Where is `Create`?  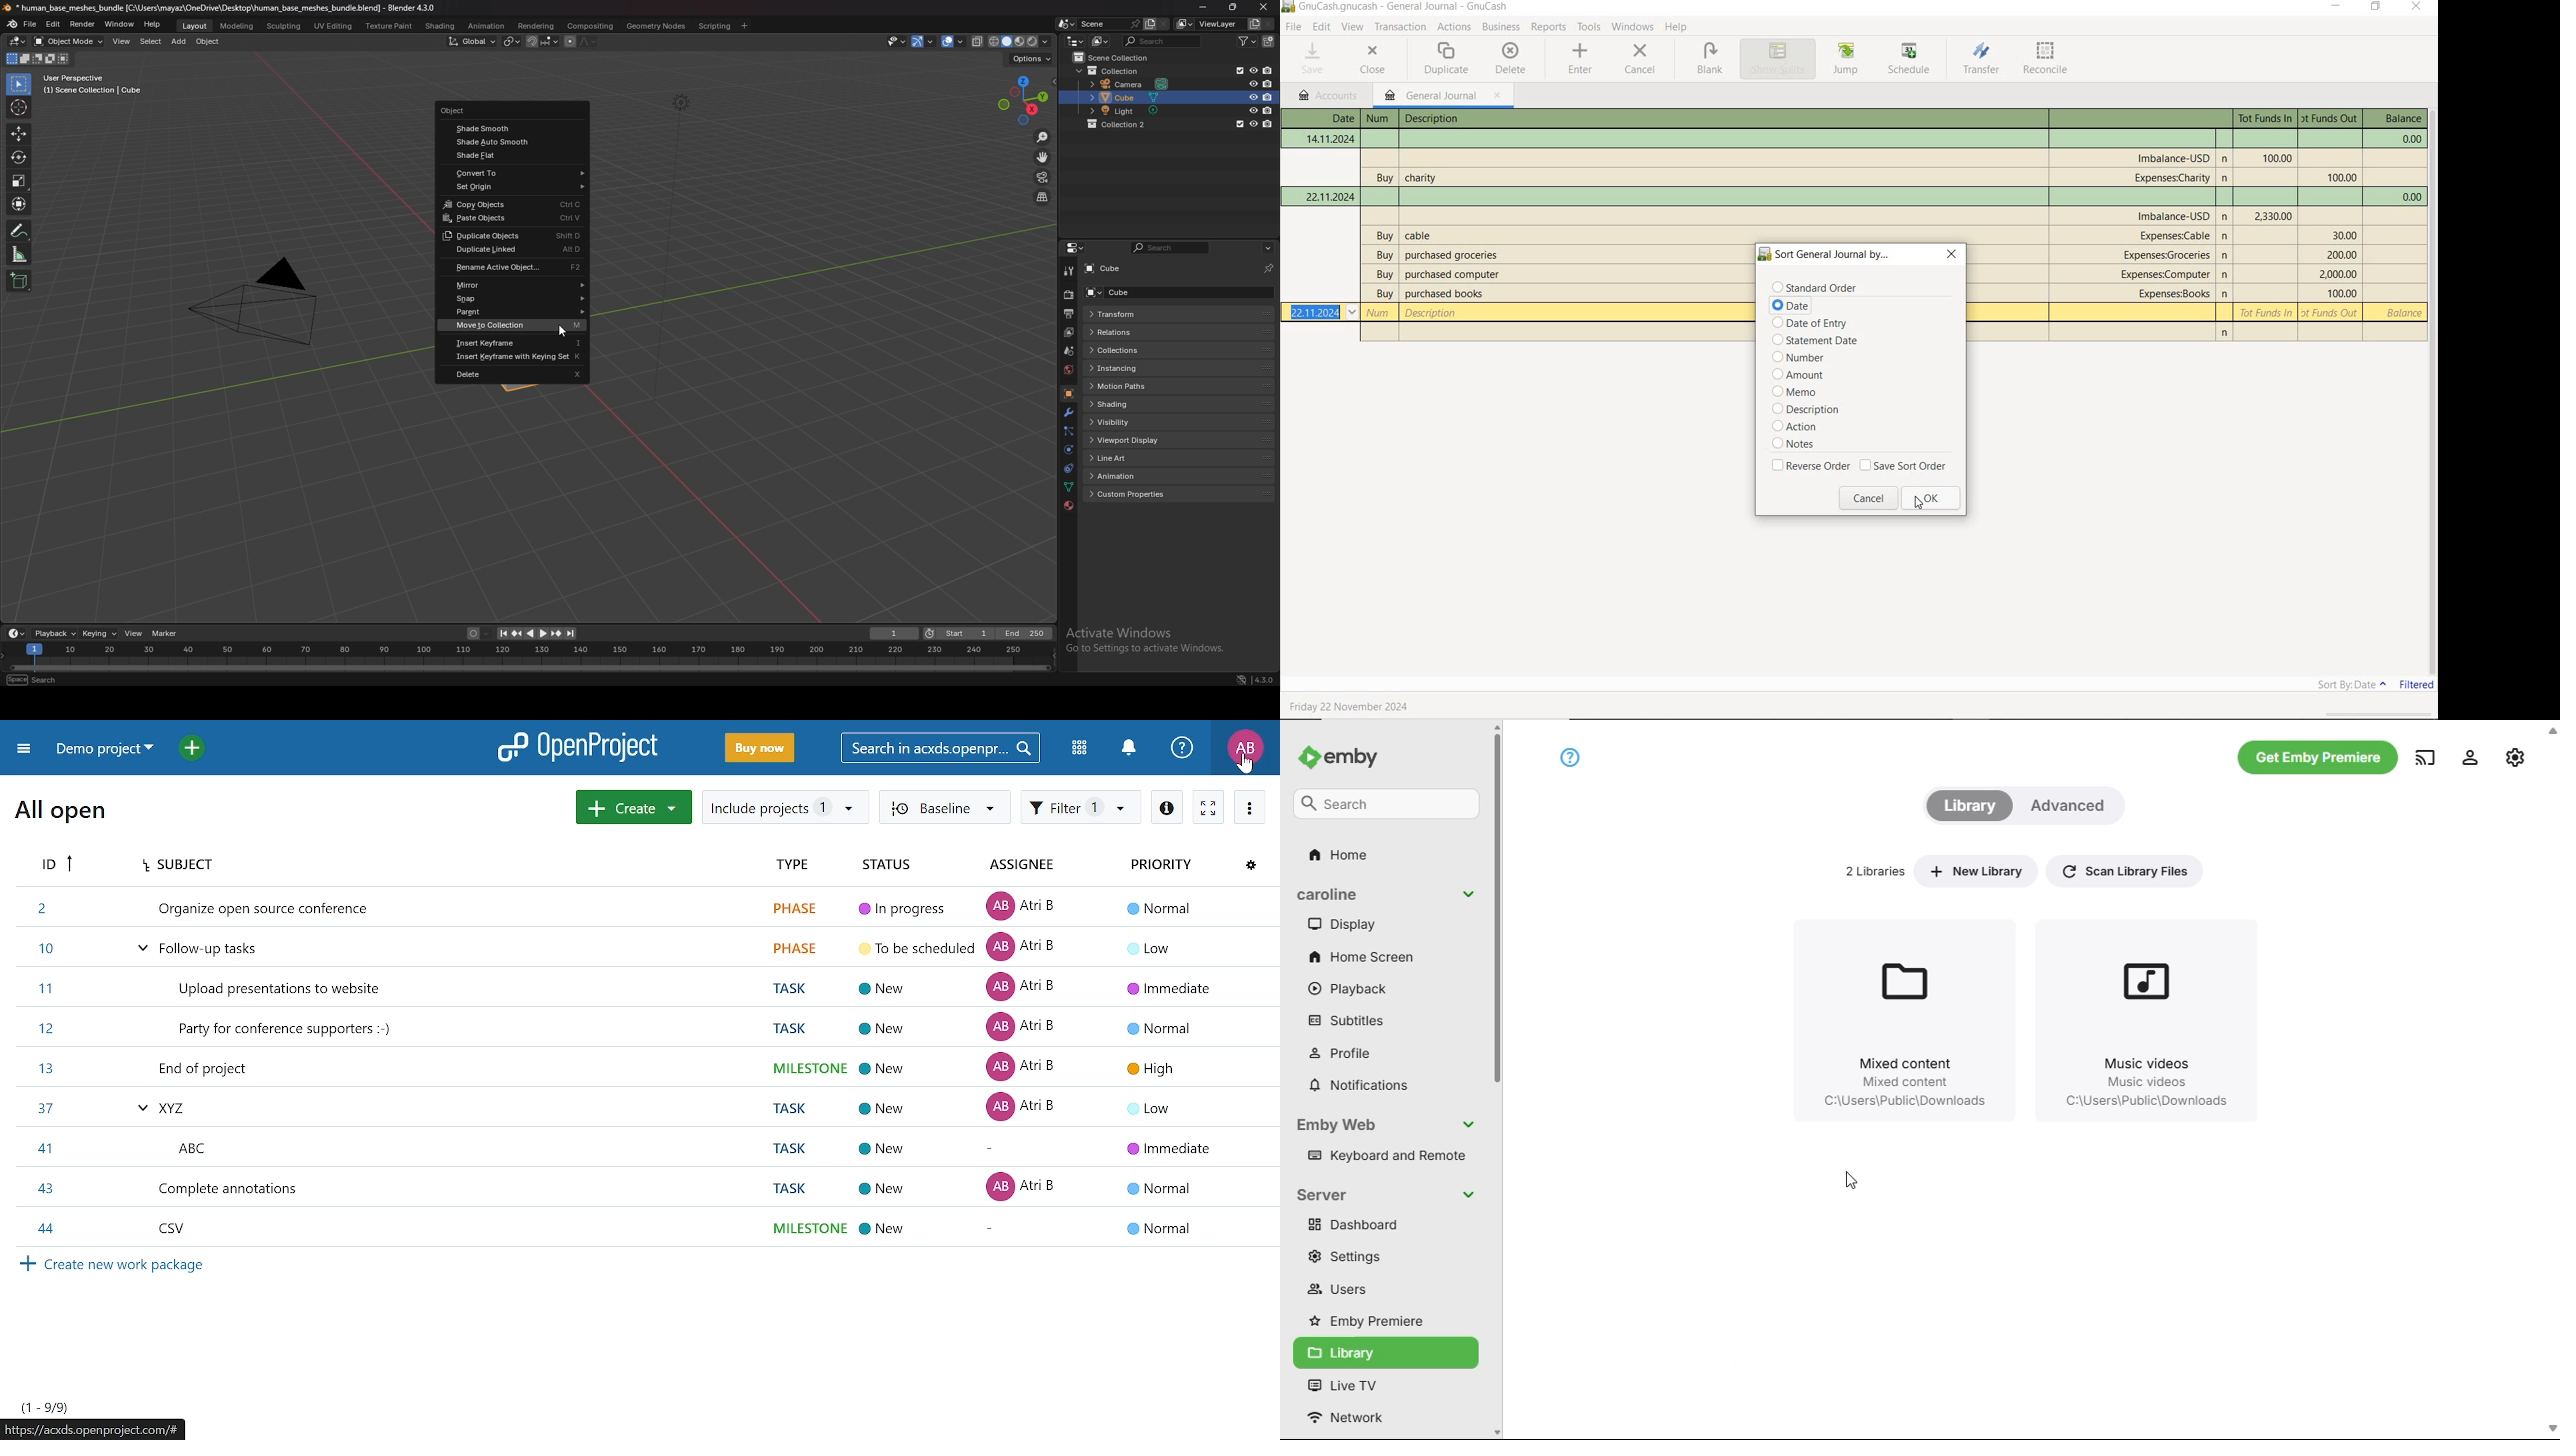 Create is located at coordinates (634, 807).